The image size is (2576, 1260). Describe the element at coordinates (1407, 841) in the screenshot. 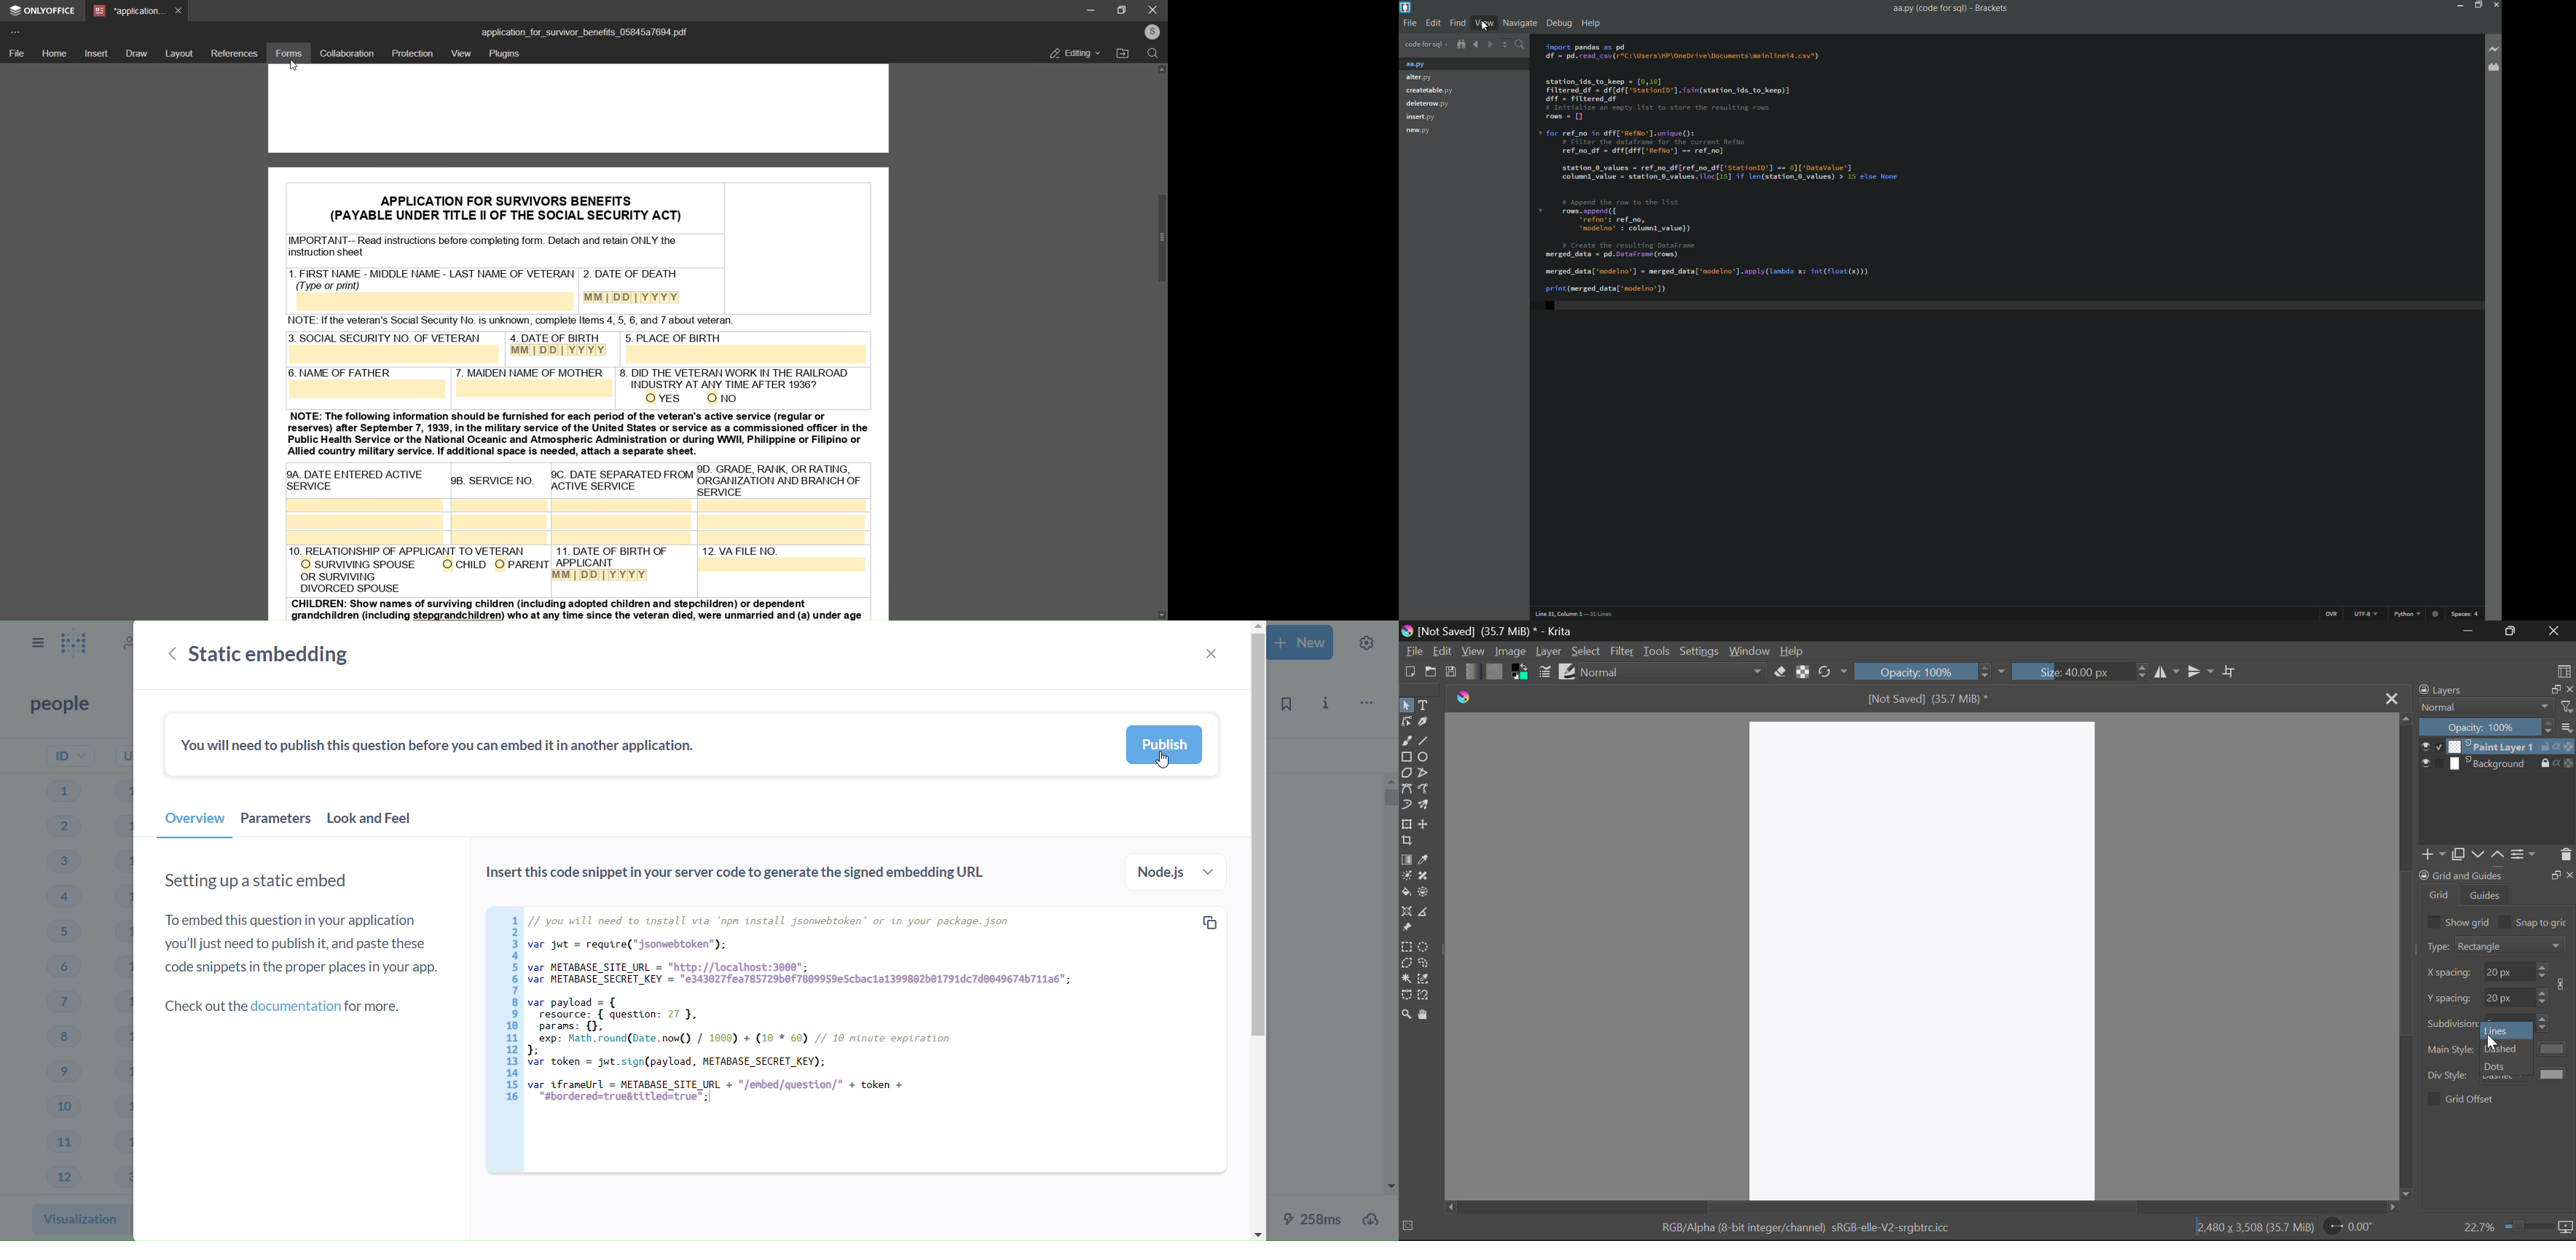

I see `Crop` at that location.